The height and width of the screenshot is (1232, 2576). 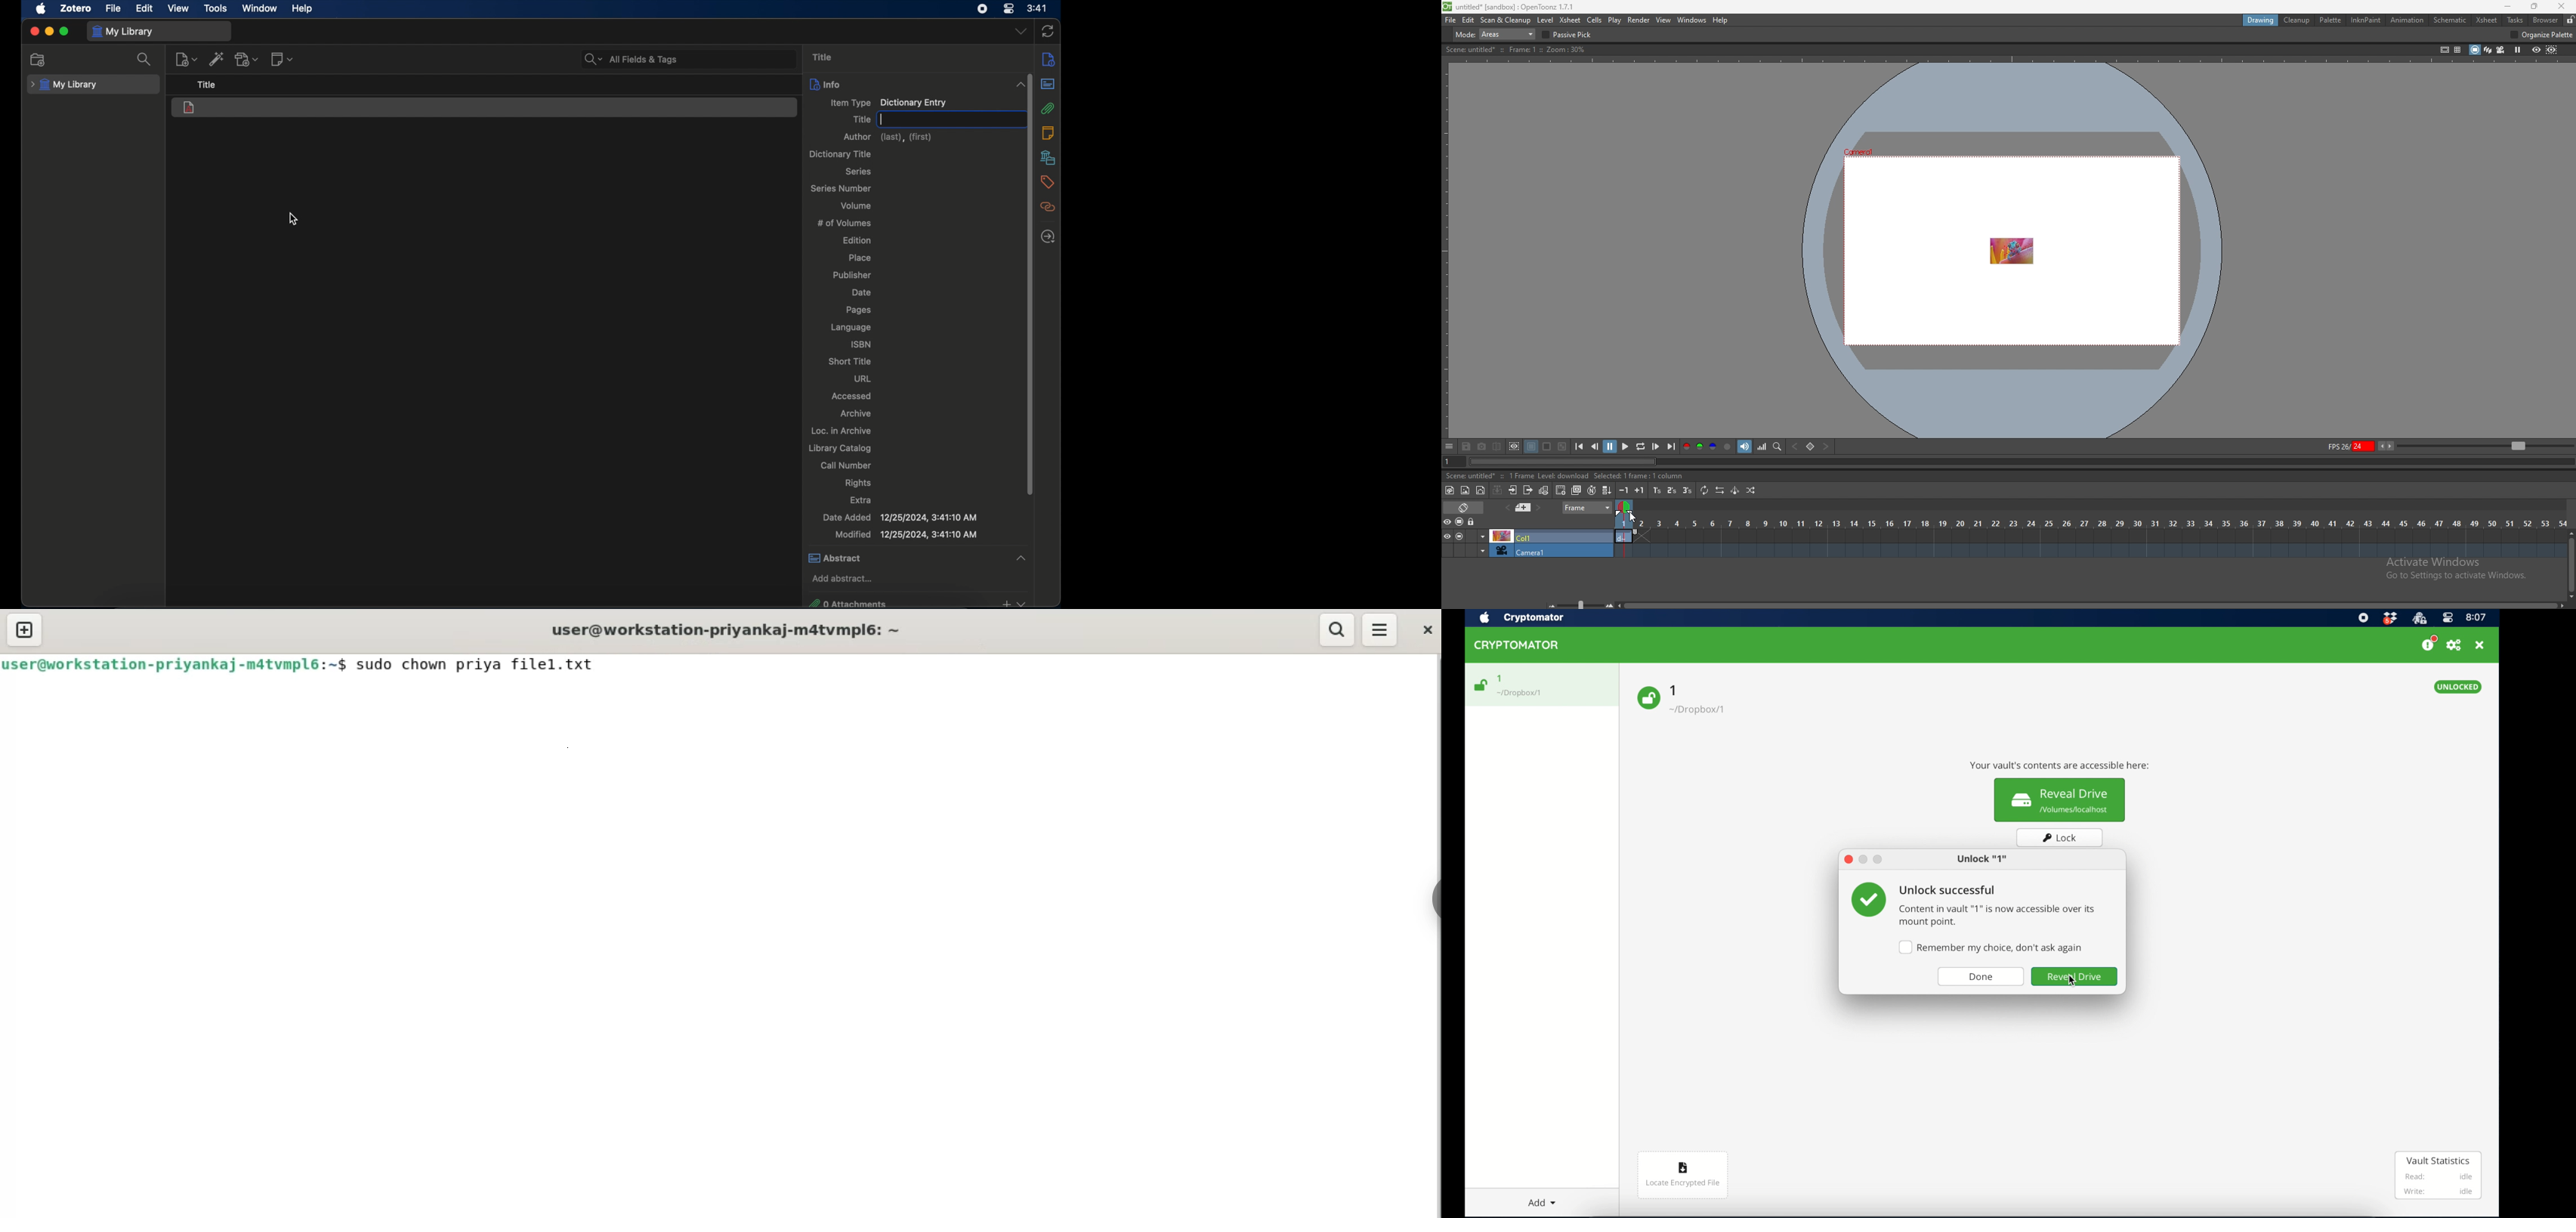 What do you see at coordinates (1049, 59) in the screenshot?
I see `info` at bounding box center [1049, 59].